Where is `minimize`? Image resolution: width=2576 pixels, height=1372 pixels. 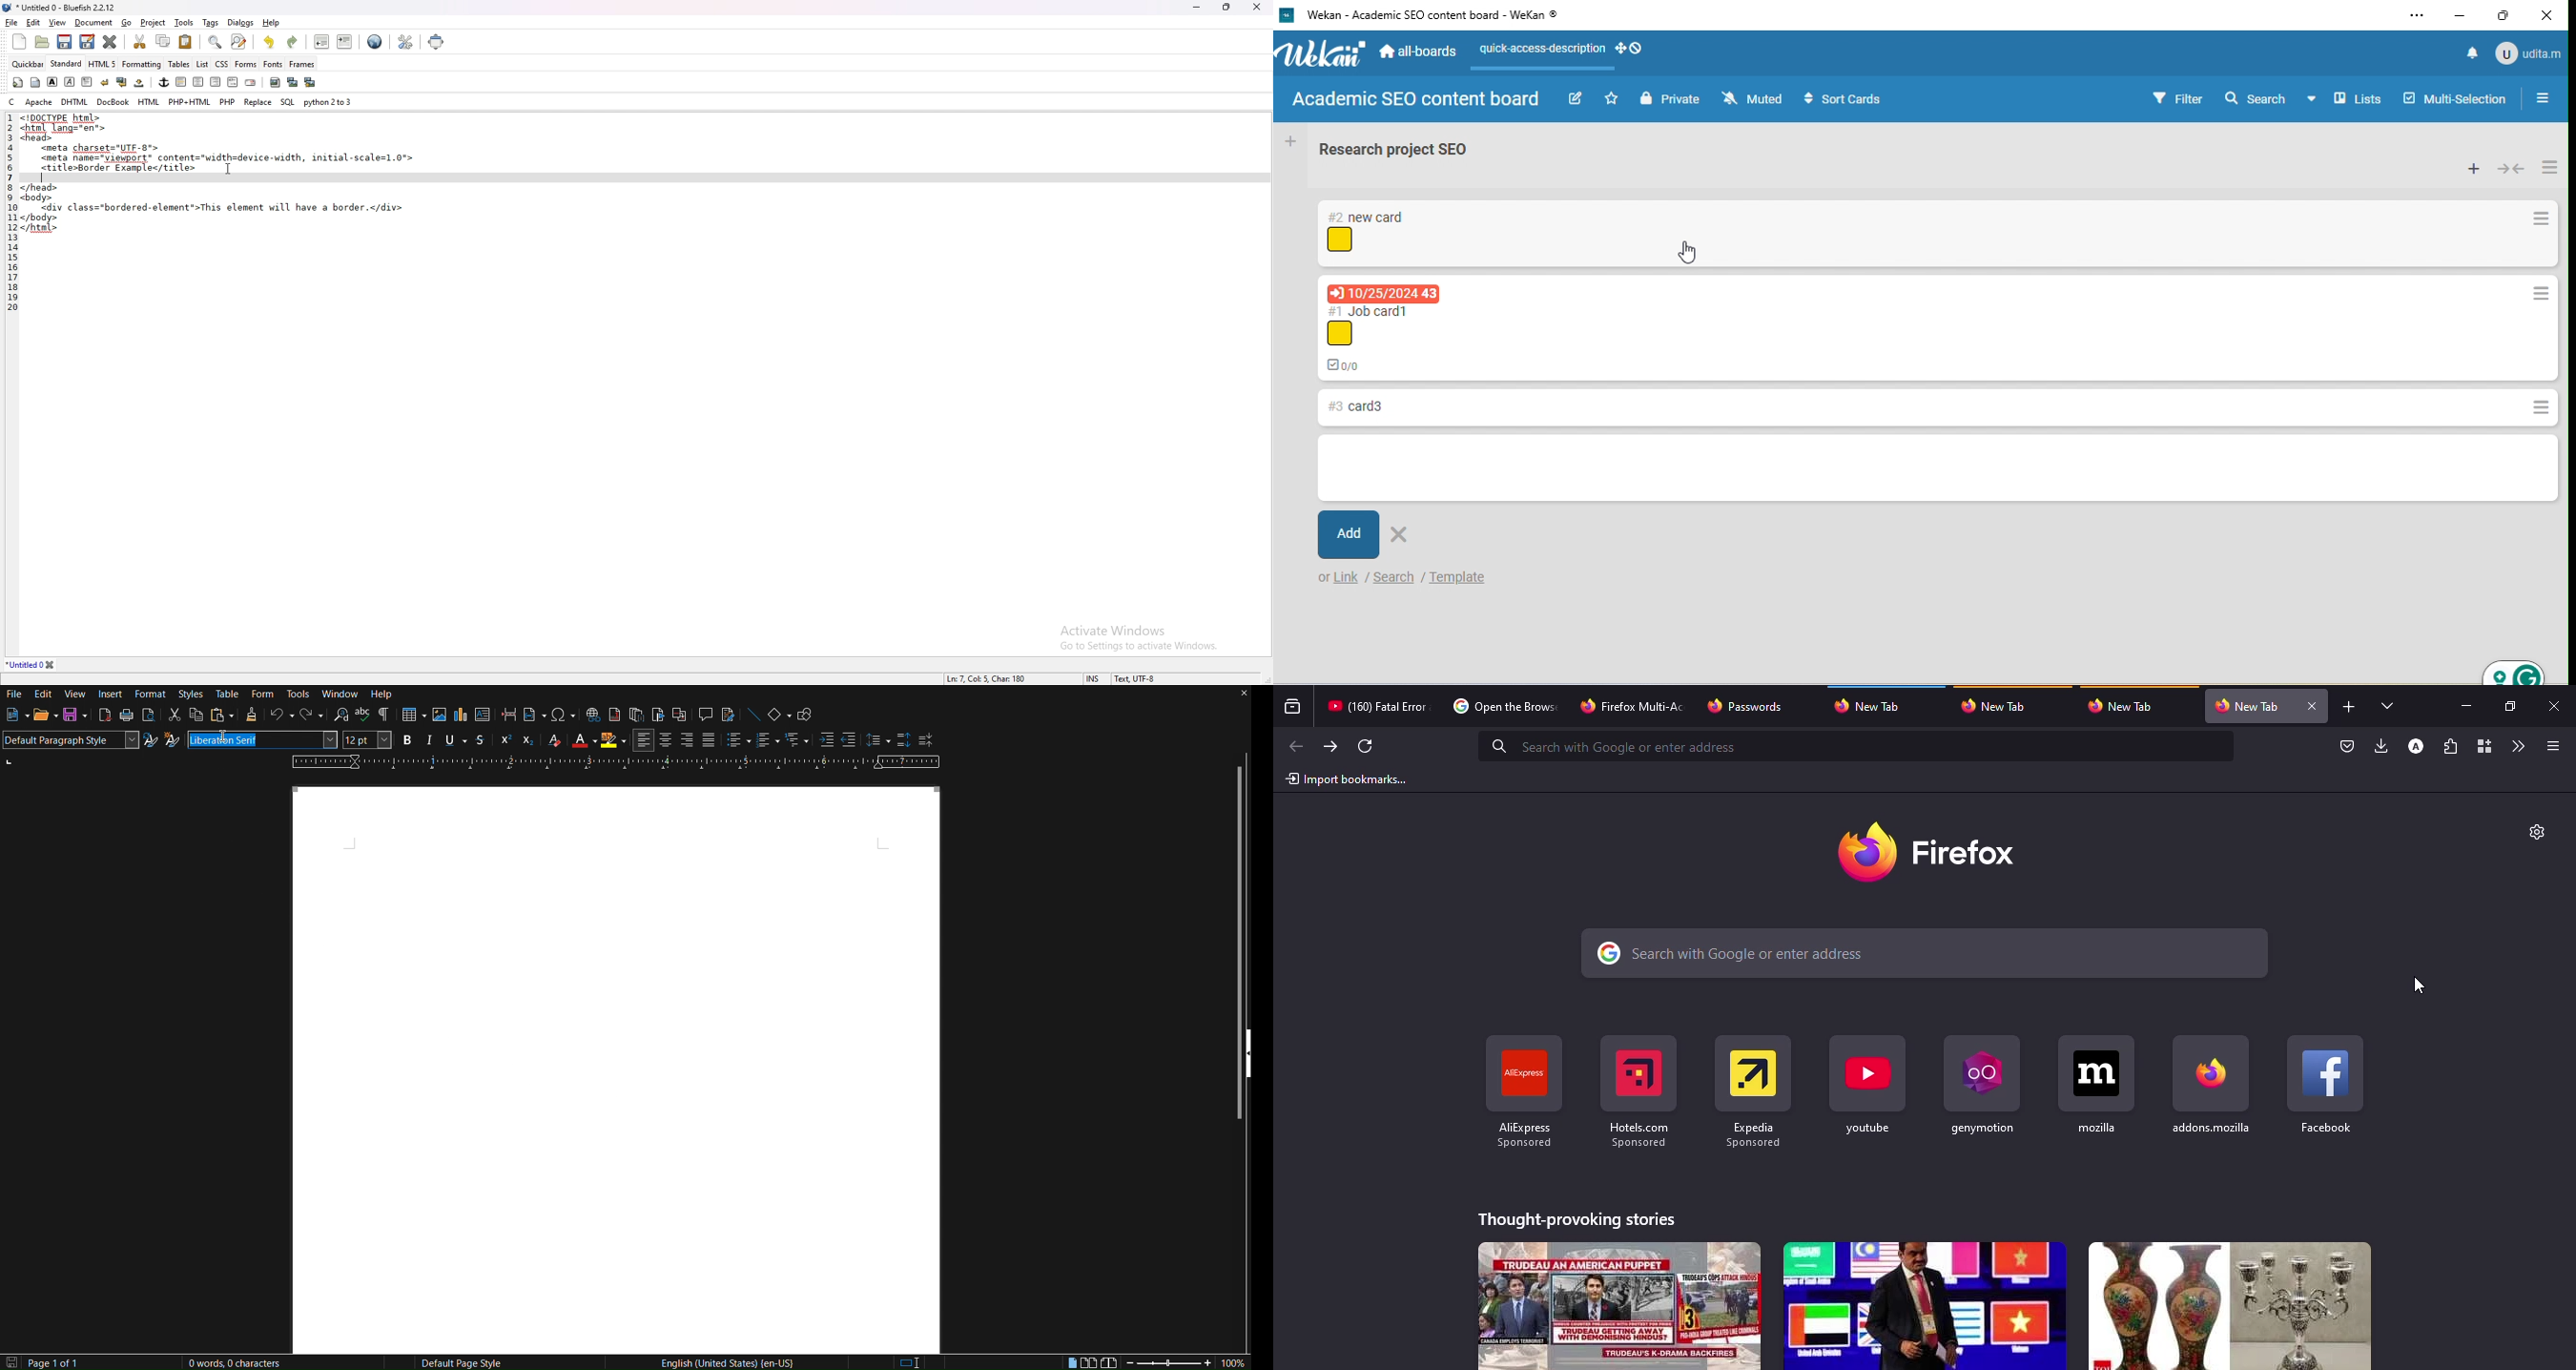 minimize is located at coordinates (1199, 7).